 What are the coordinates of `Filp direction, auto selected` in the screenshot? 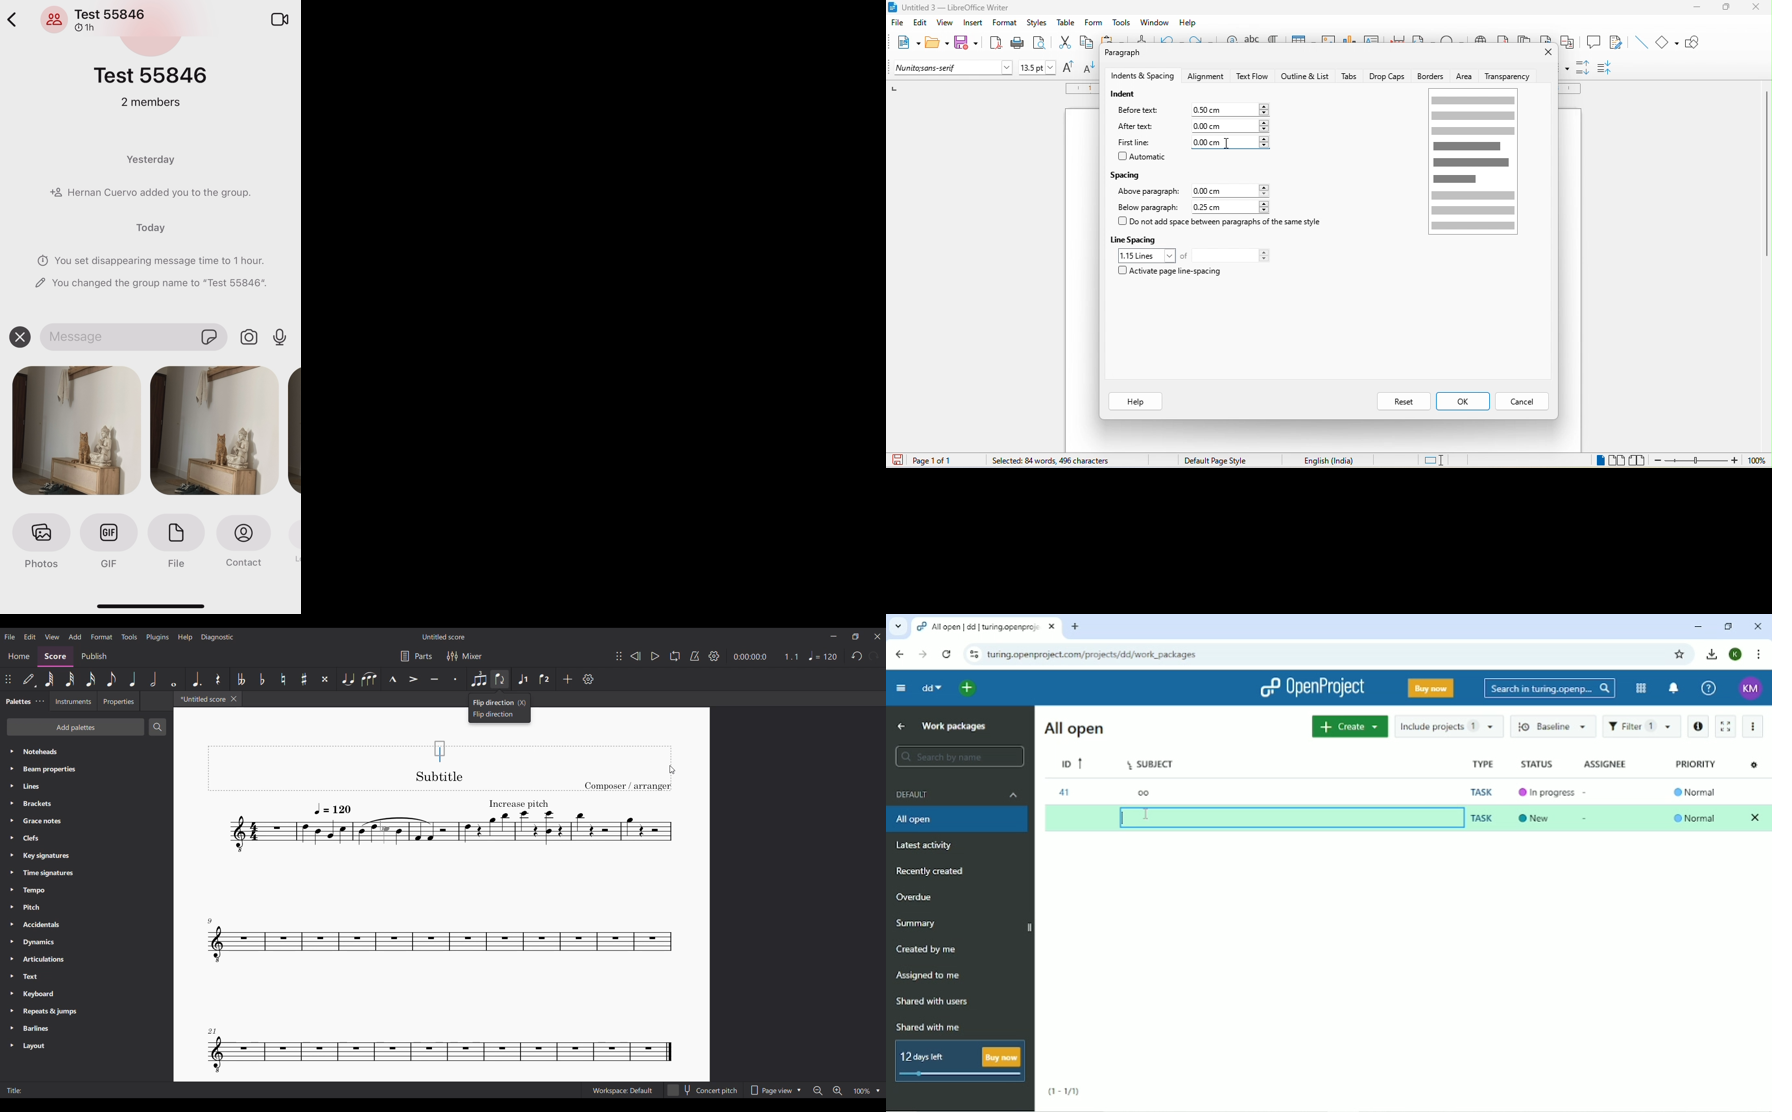 It's located at (499, 679).